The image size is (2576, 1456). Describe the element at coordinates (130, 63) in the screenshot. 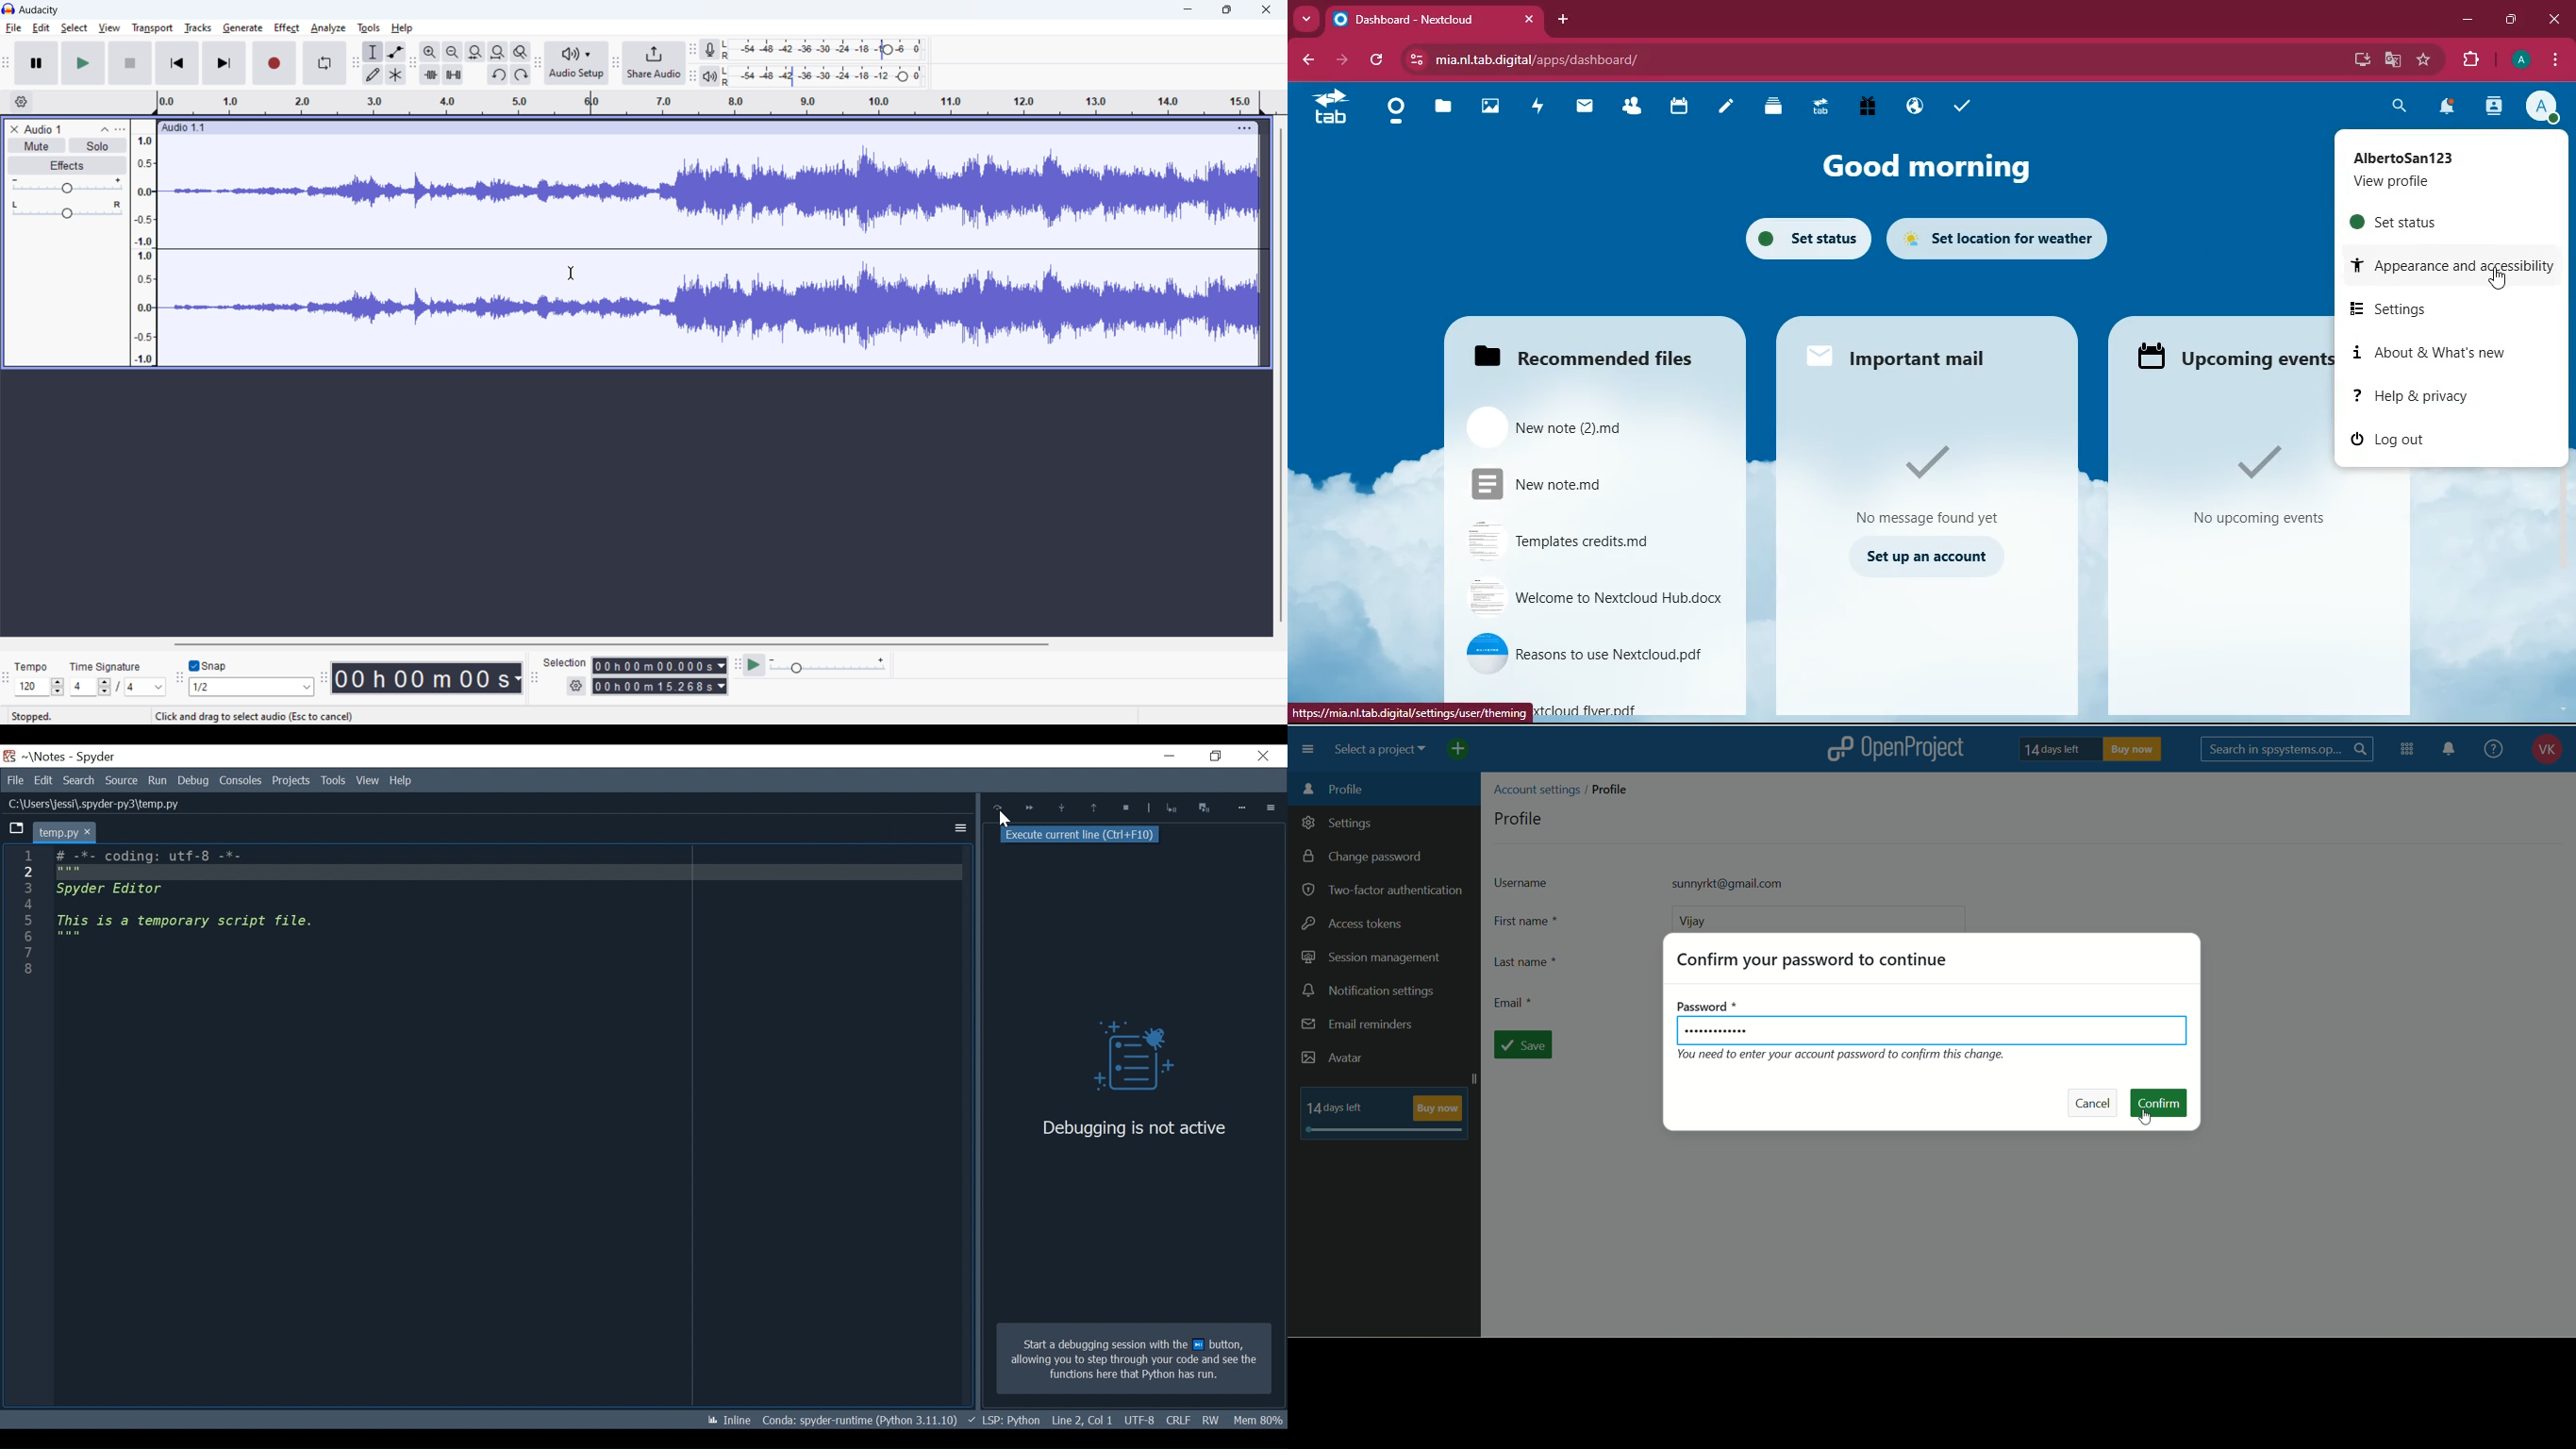

I see `stop` at that location.